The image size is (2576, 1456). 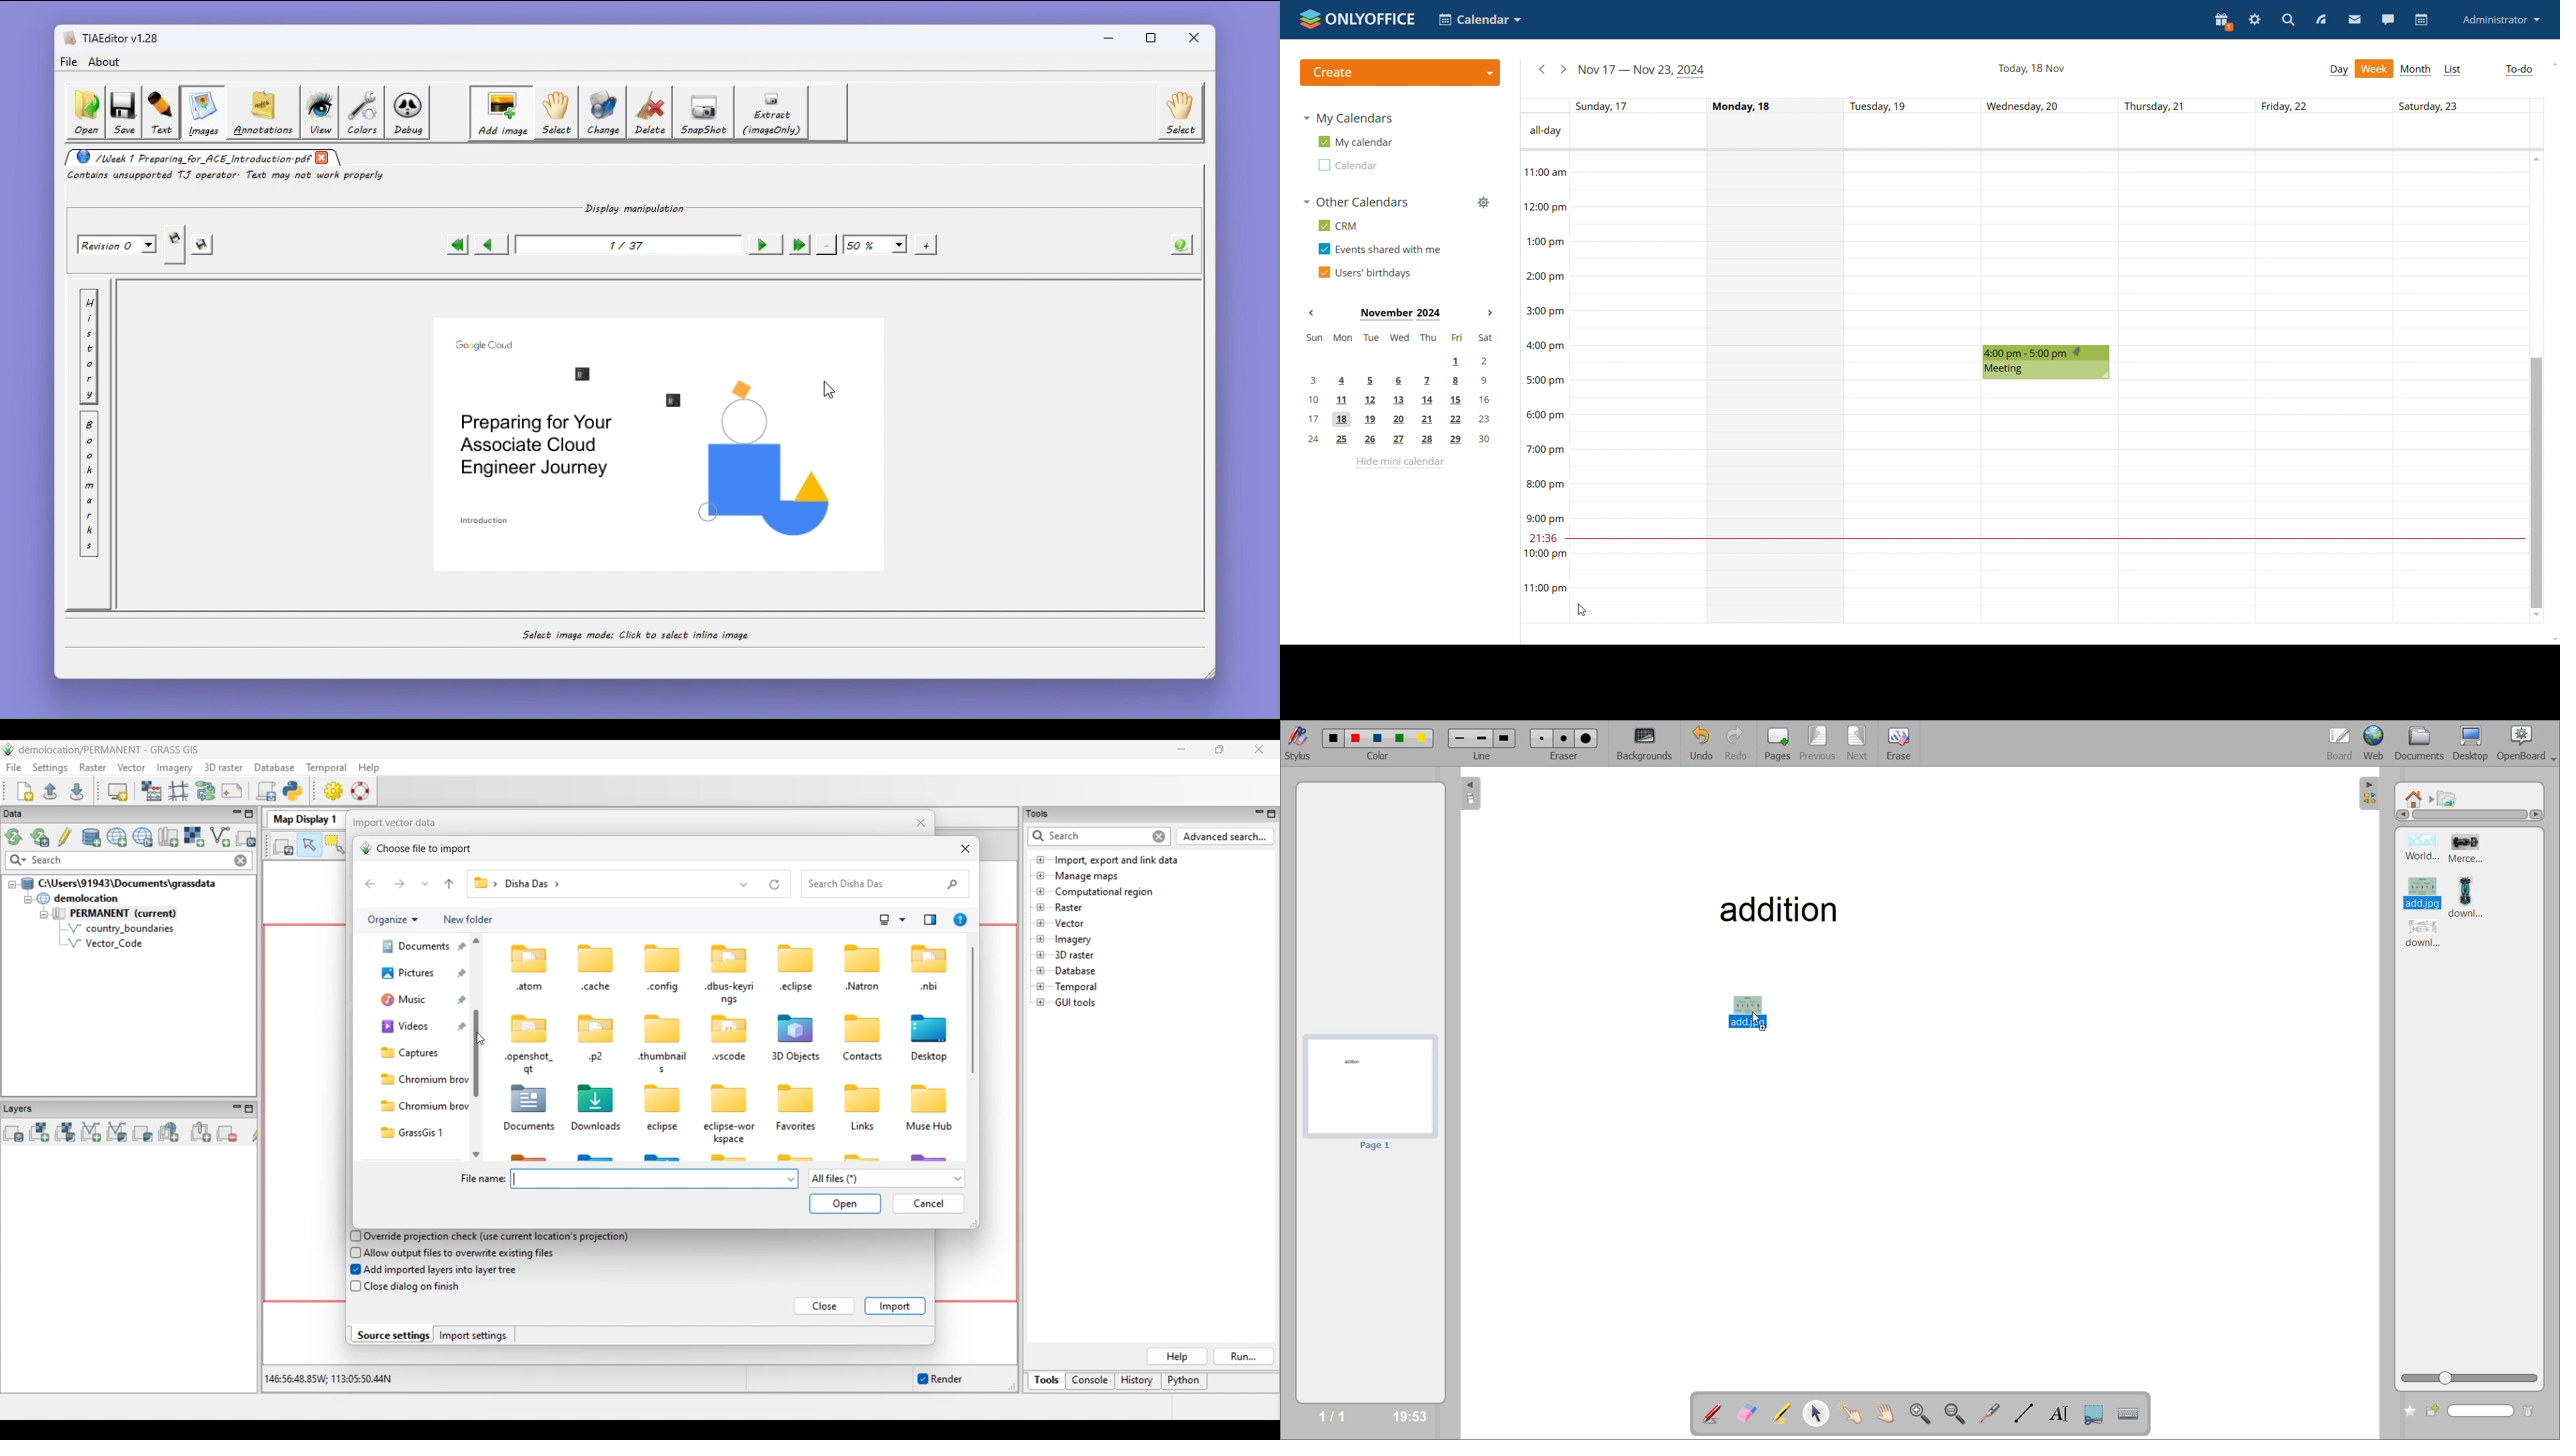 I want to click on next week, so click(x=1563, y=69).